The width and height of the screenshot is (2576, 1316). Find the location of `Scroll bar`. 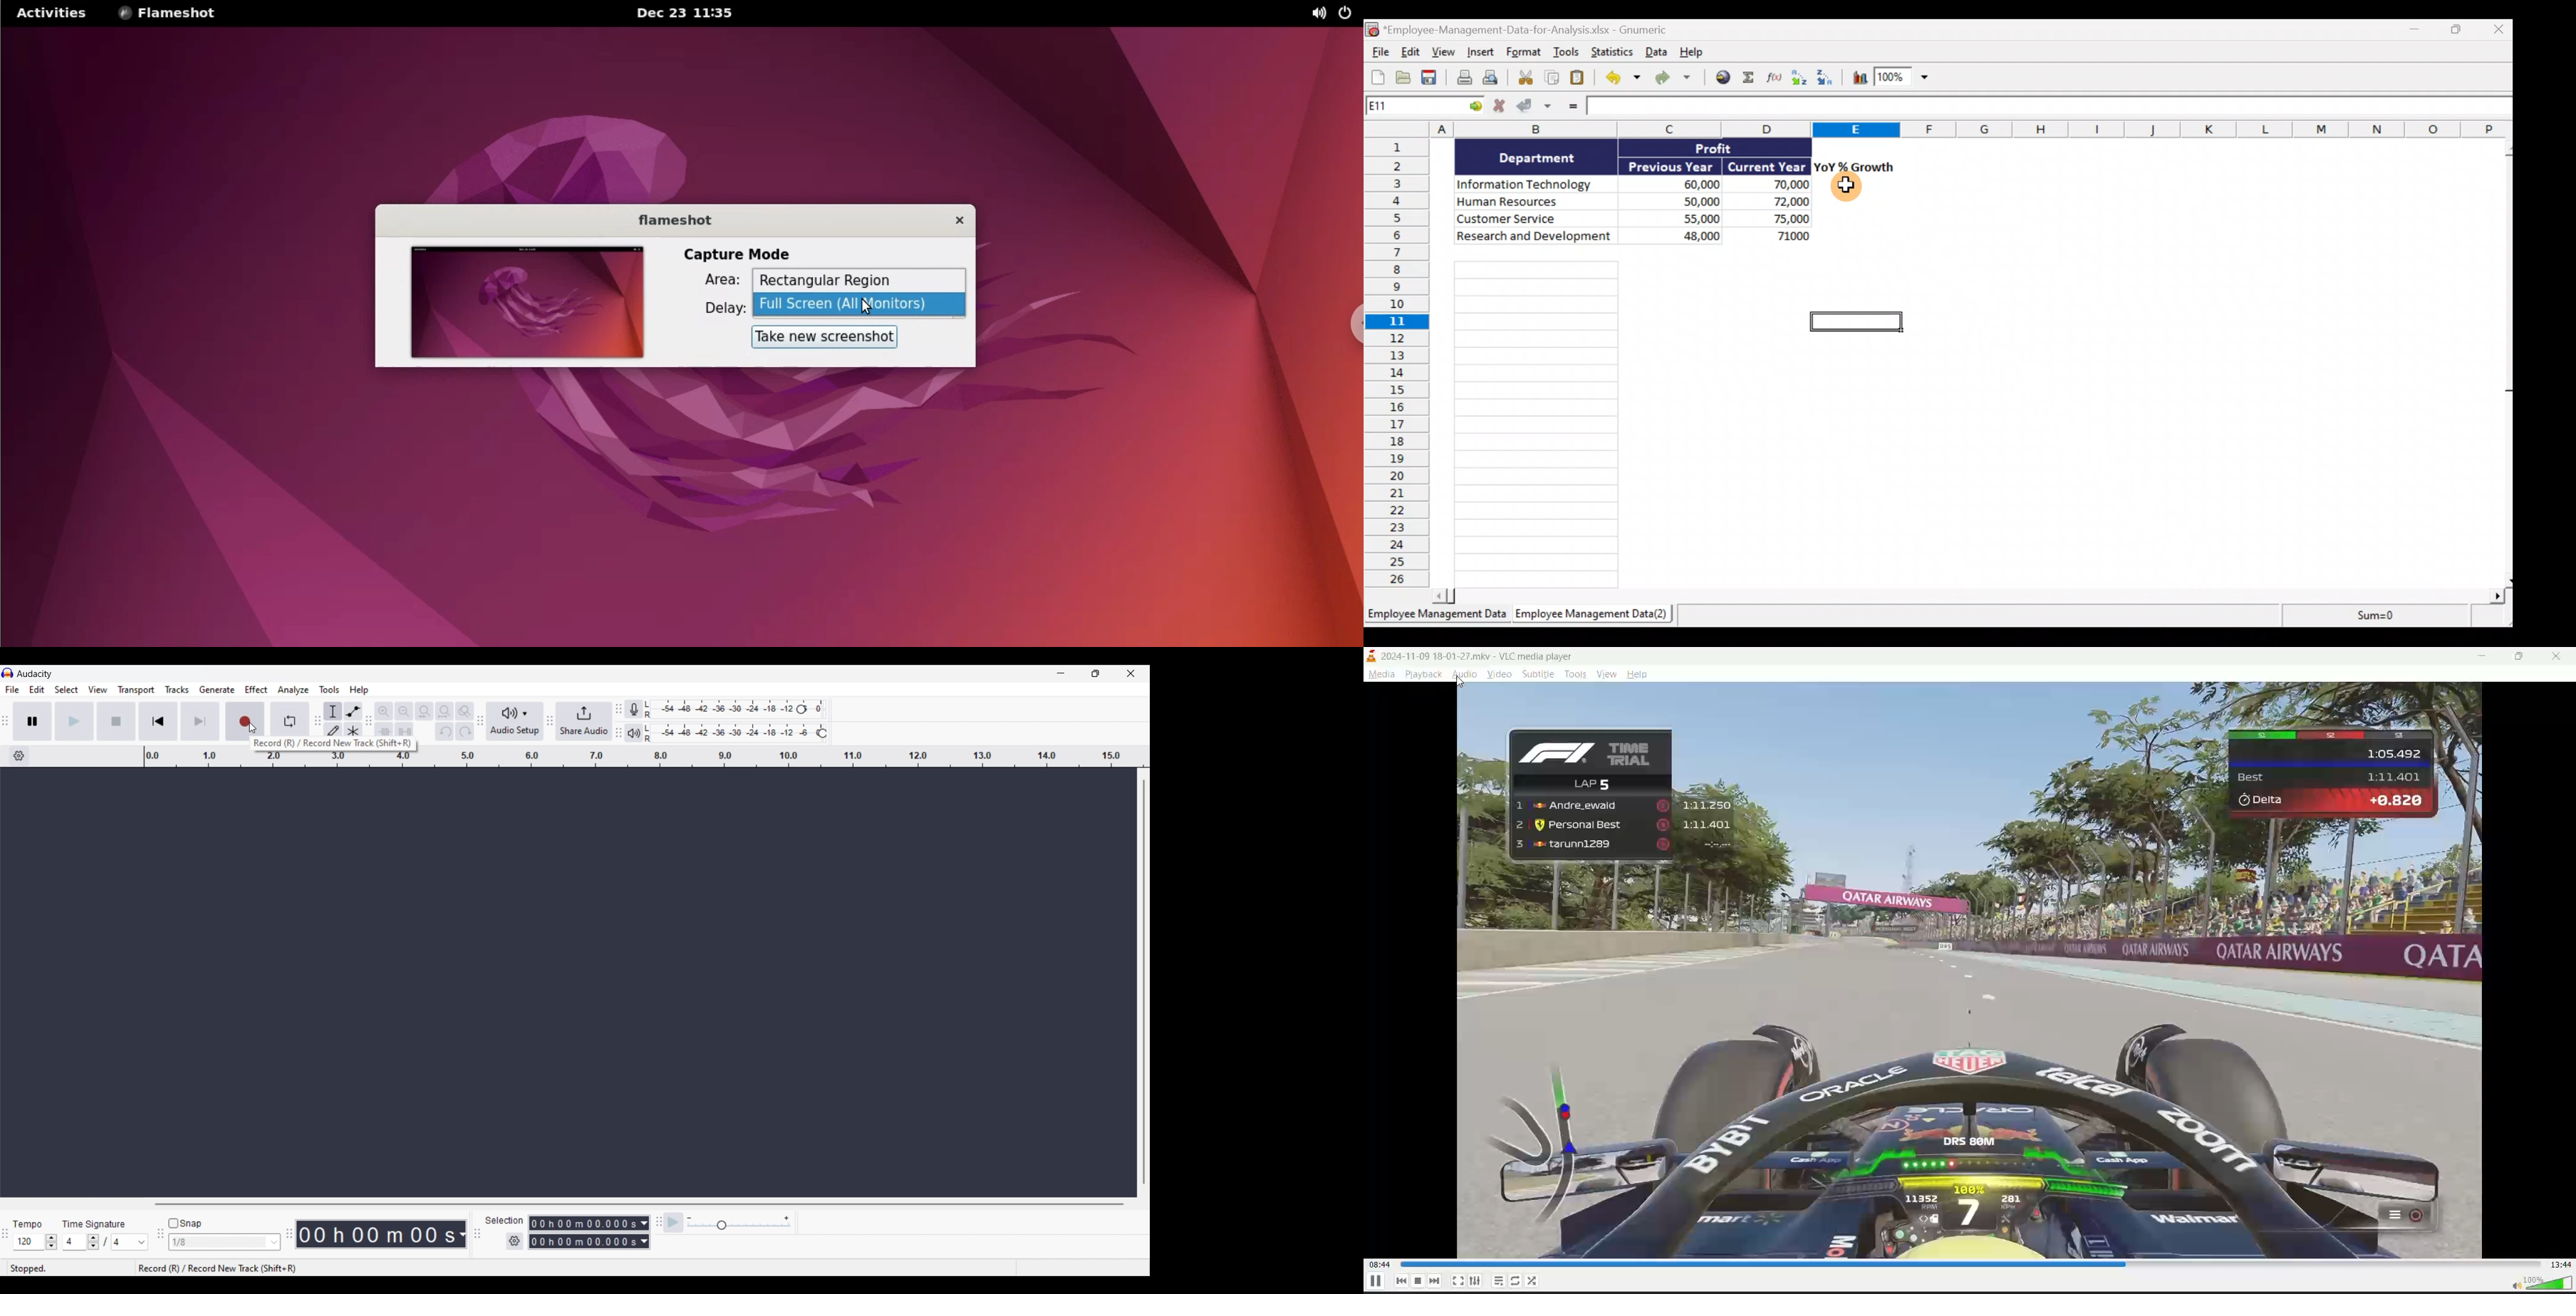

Scroll bar is located at coordinates (1968, 598).